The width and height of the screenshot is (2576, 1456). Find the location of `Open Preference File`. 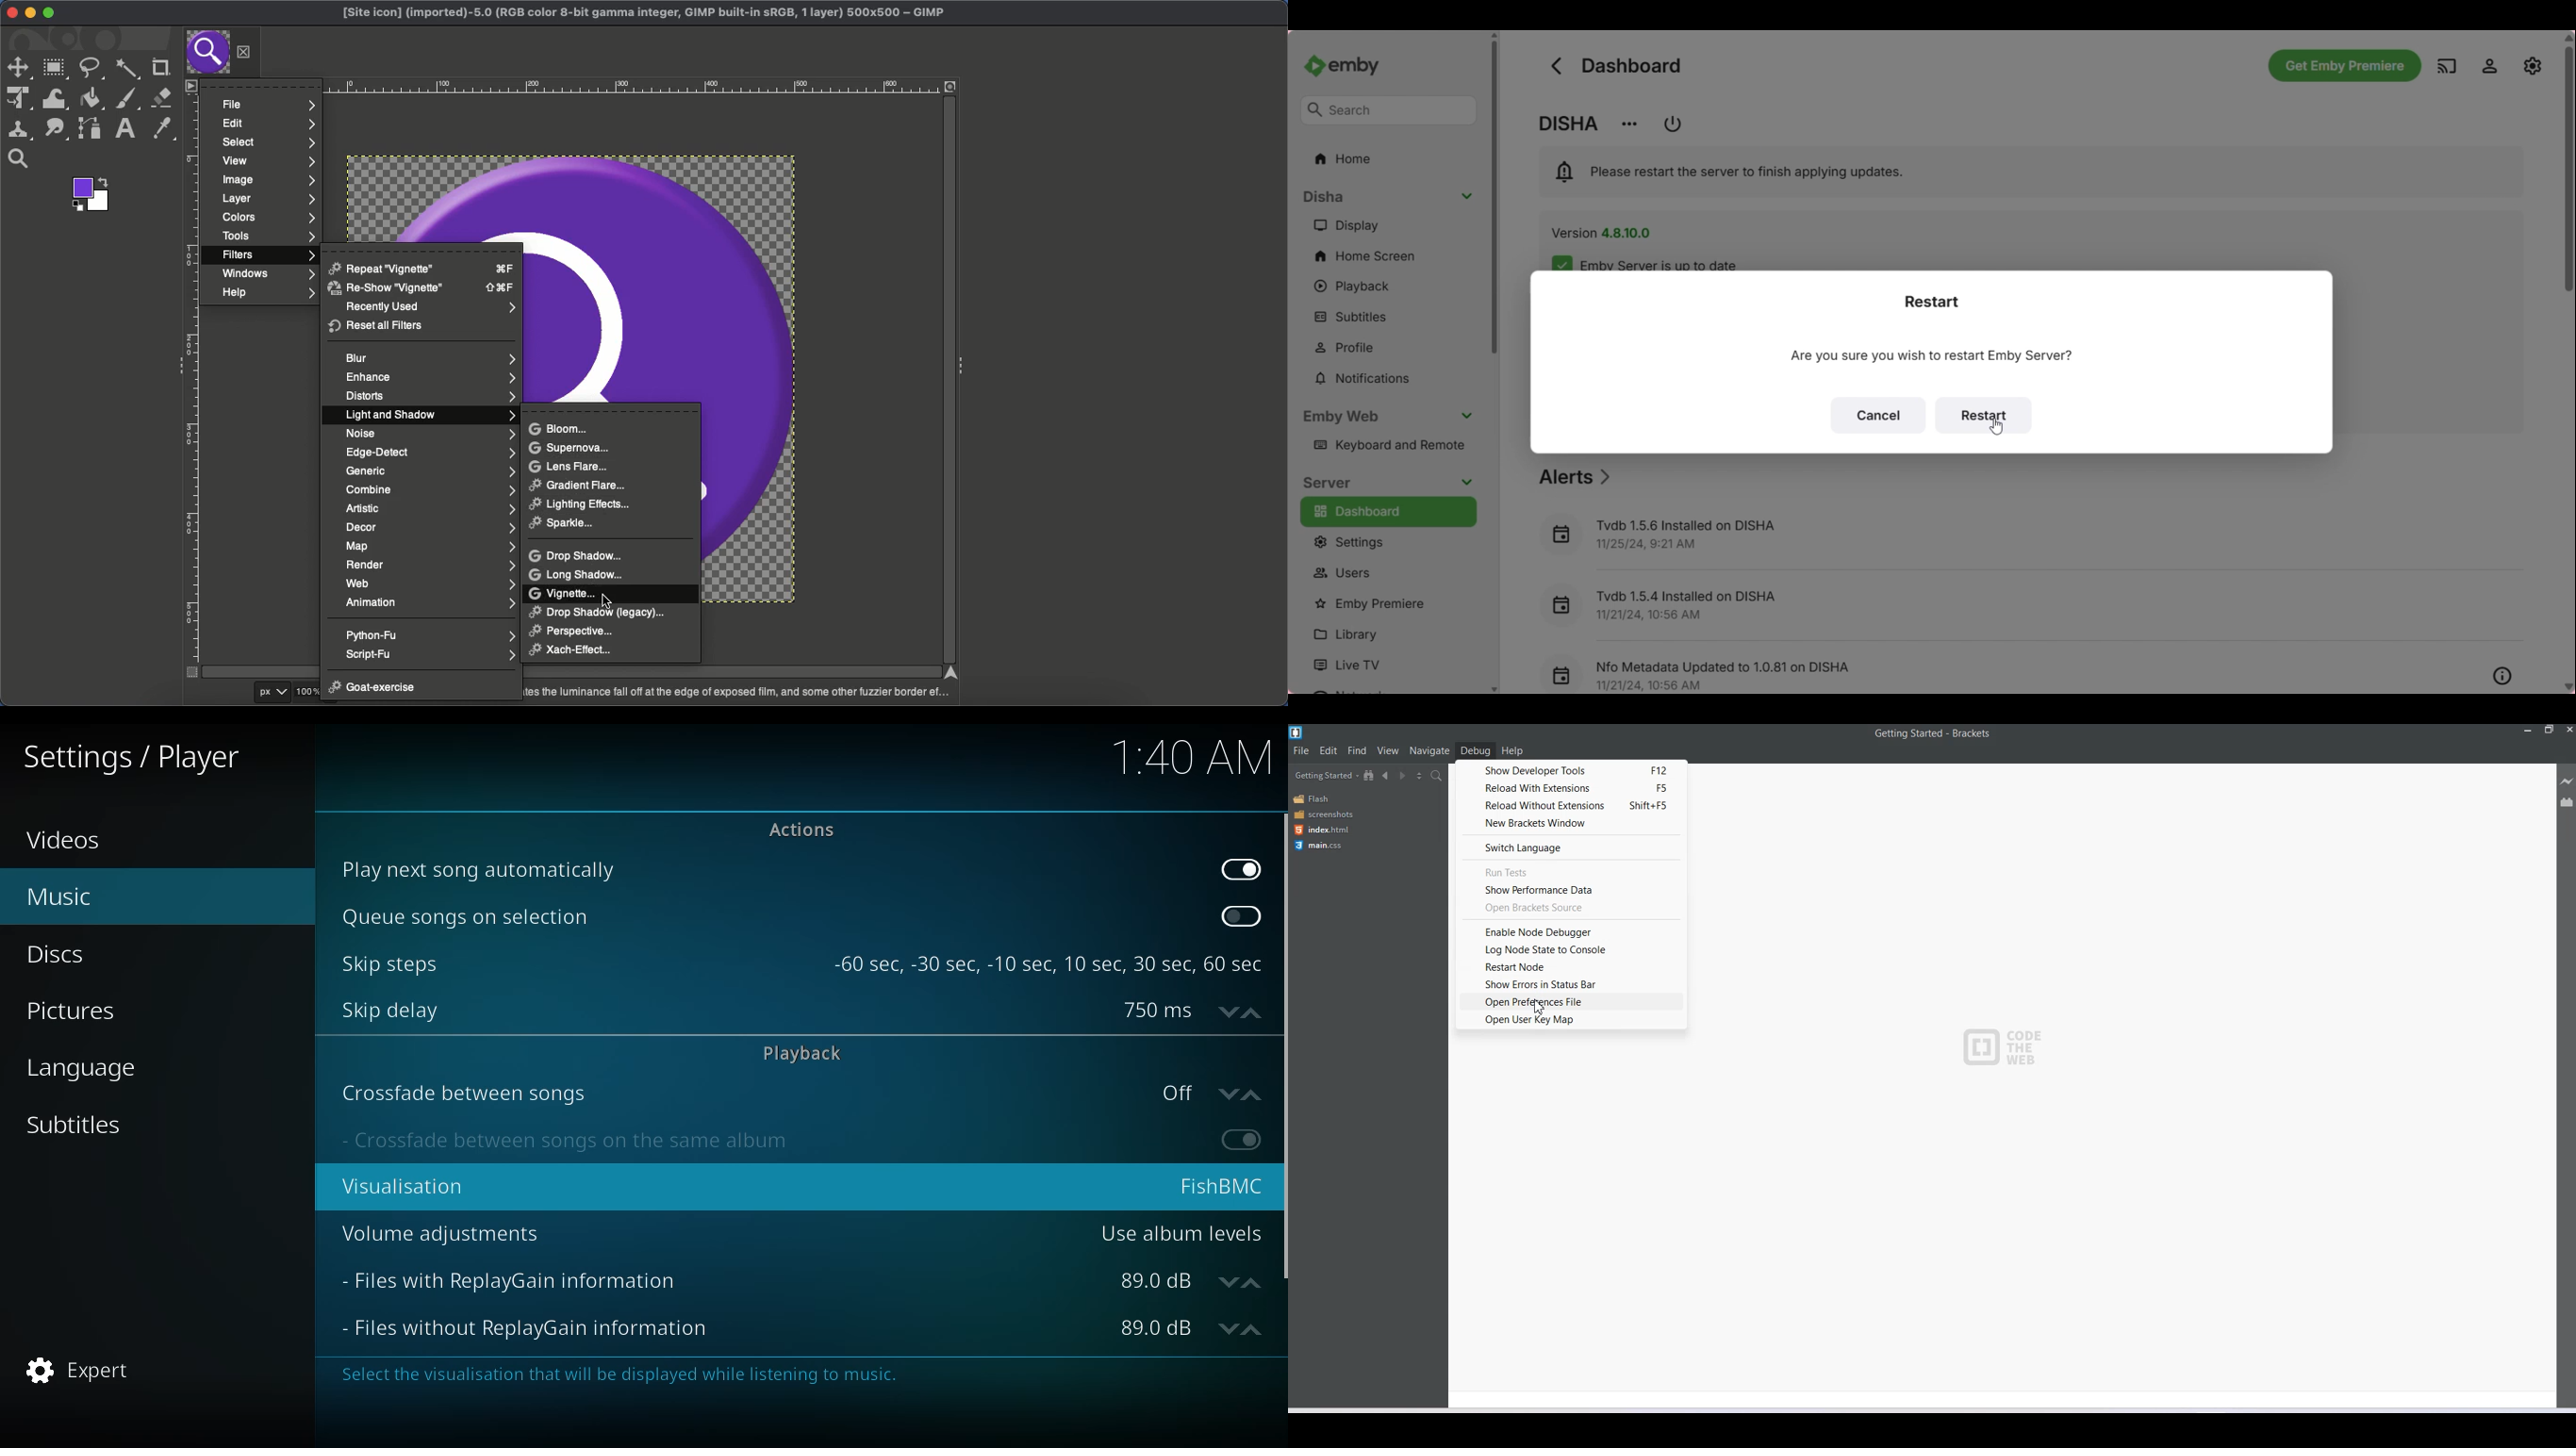

Open Preference File is located at coordinates (1571, 1002).